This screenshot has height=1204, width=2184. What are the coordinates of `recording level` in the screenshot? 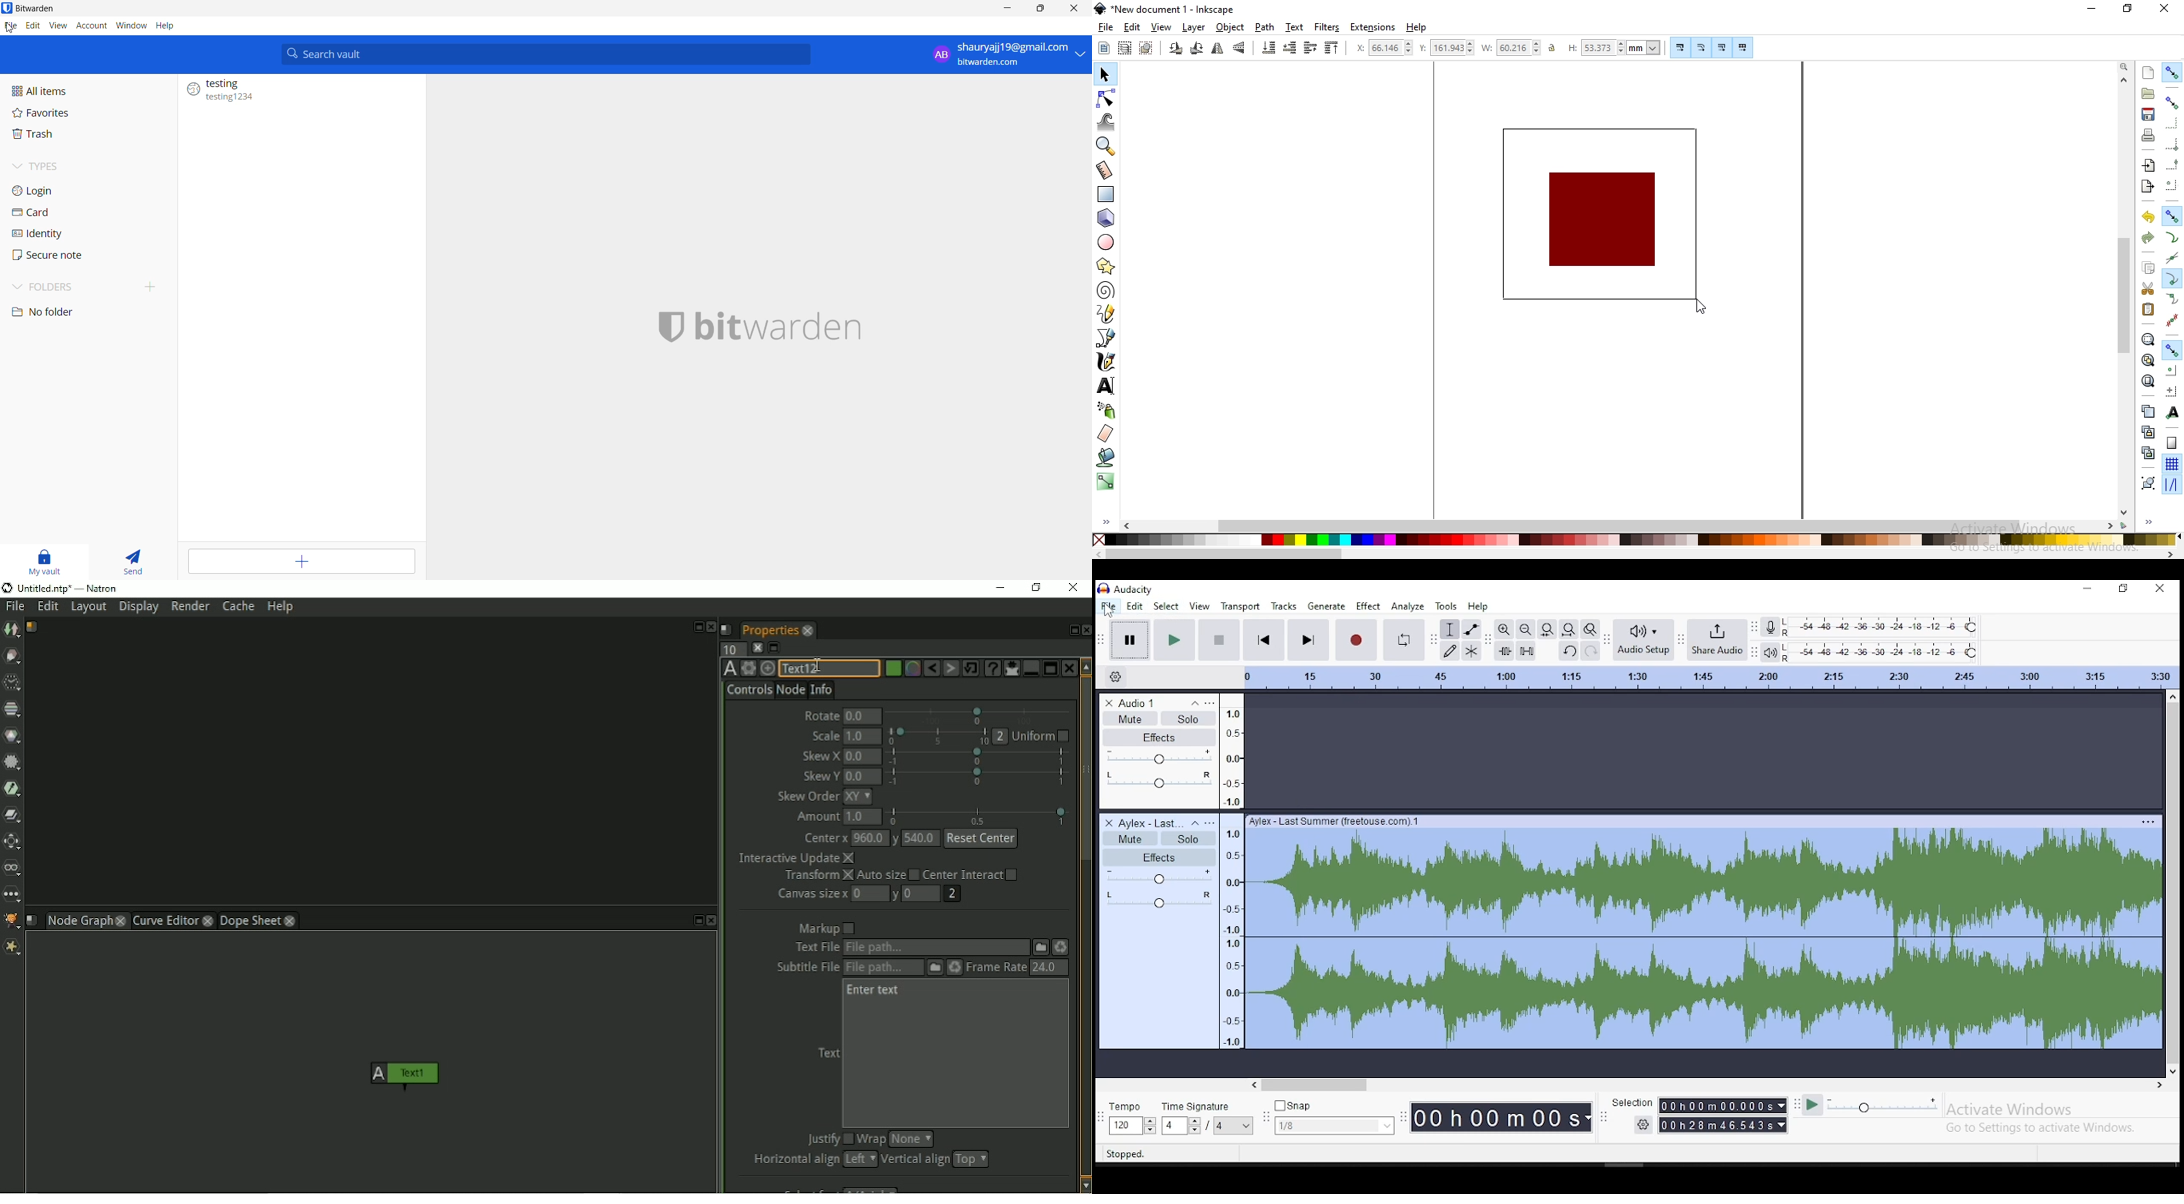 It's located at (1881, 626).